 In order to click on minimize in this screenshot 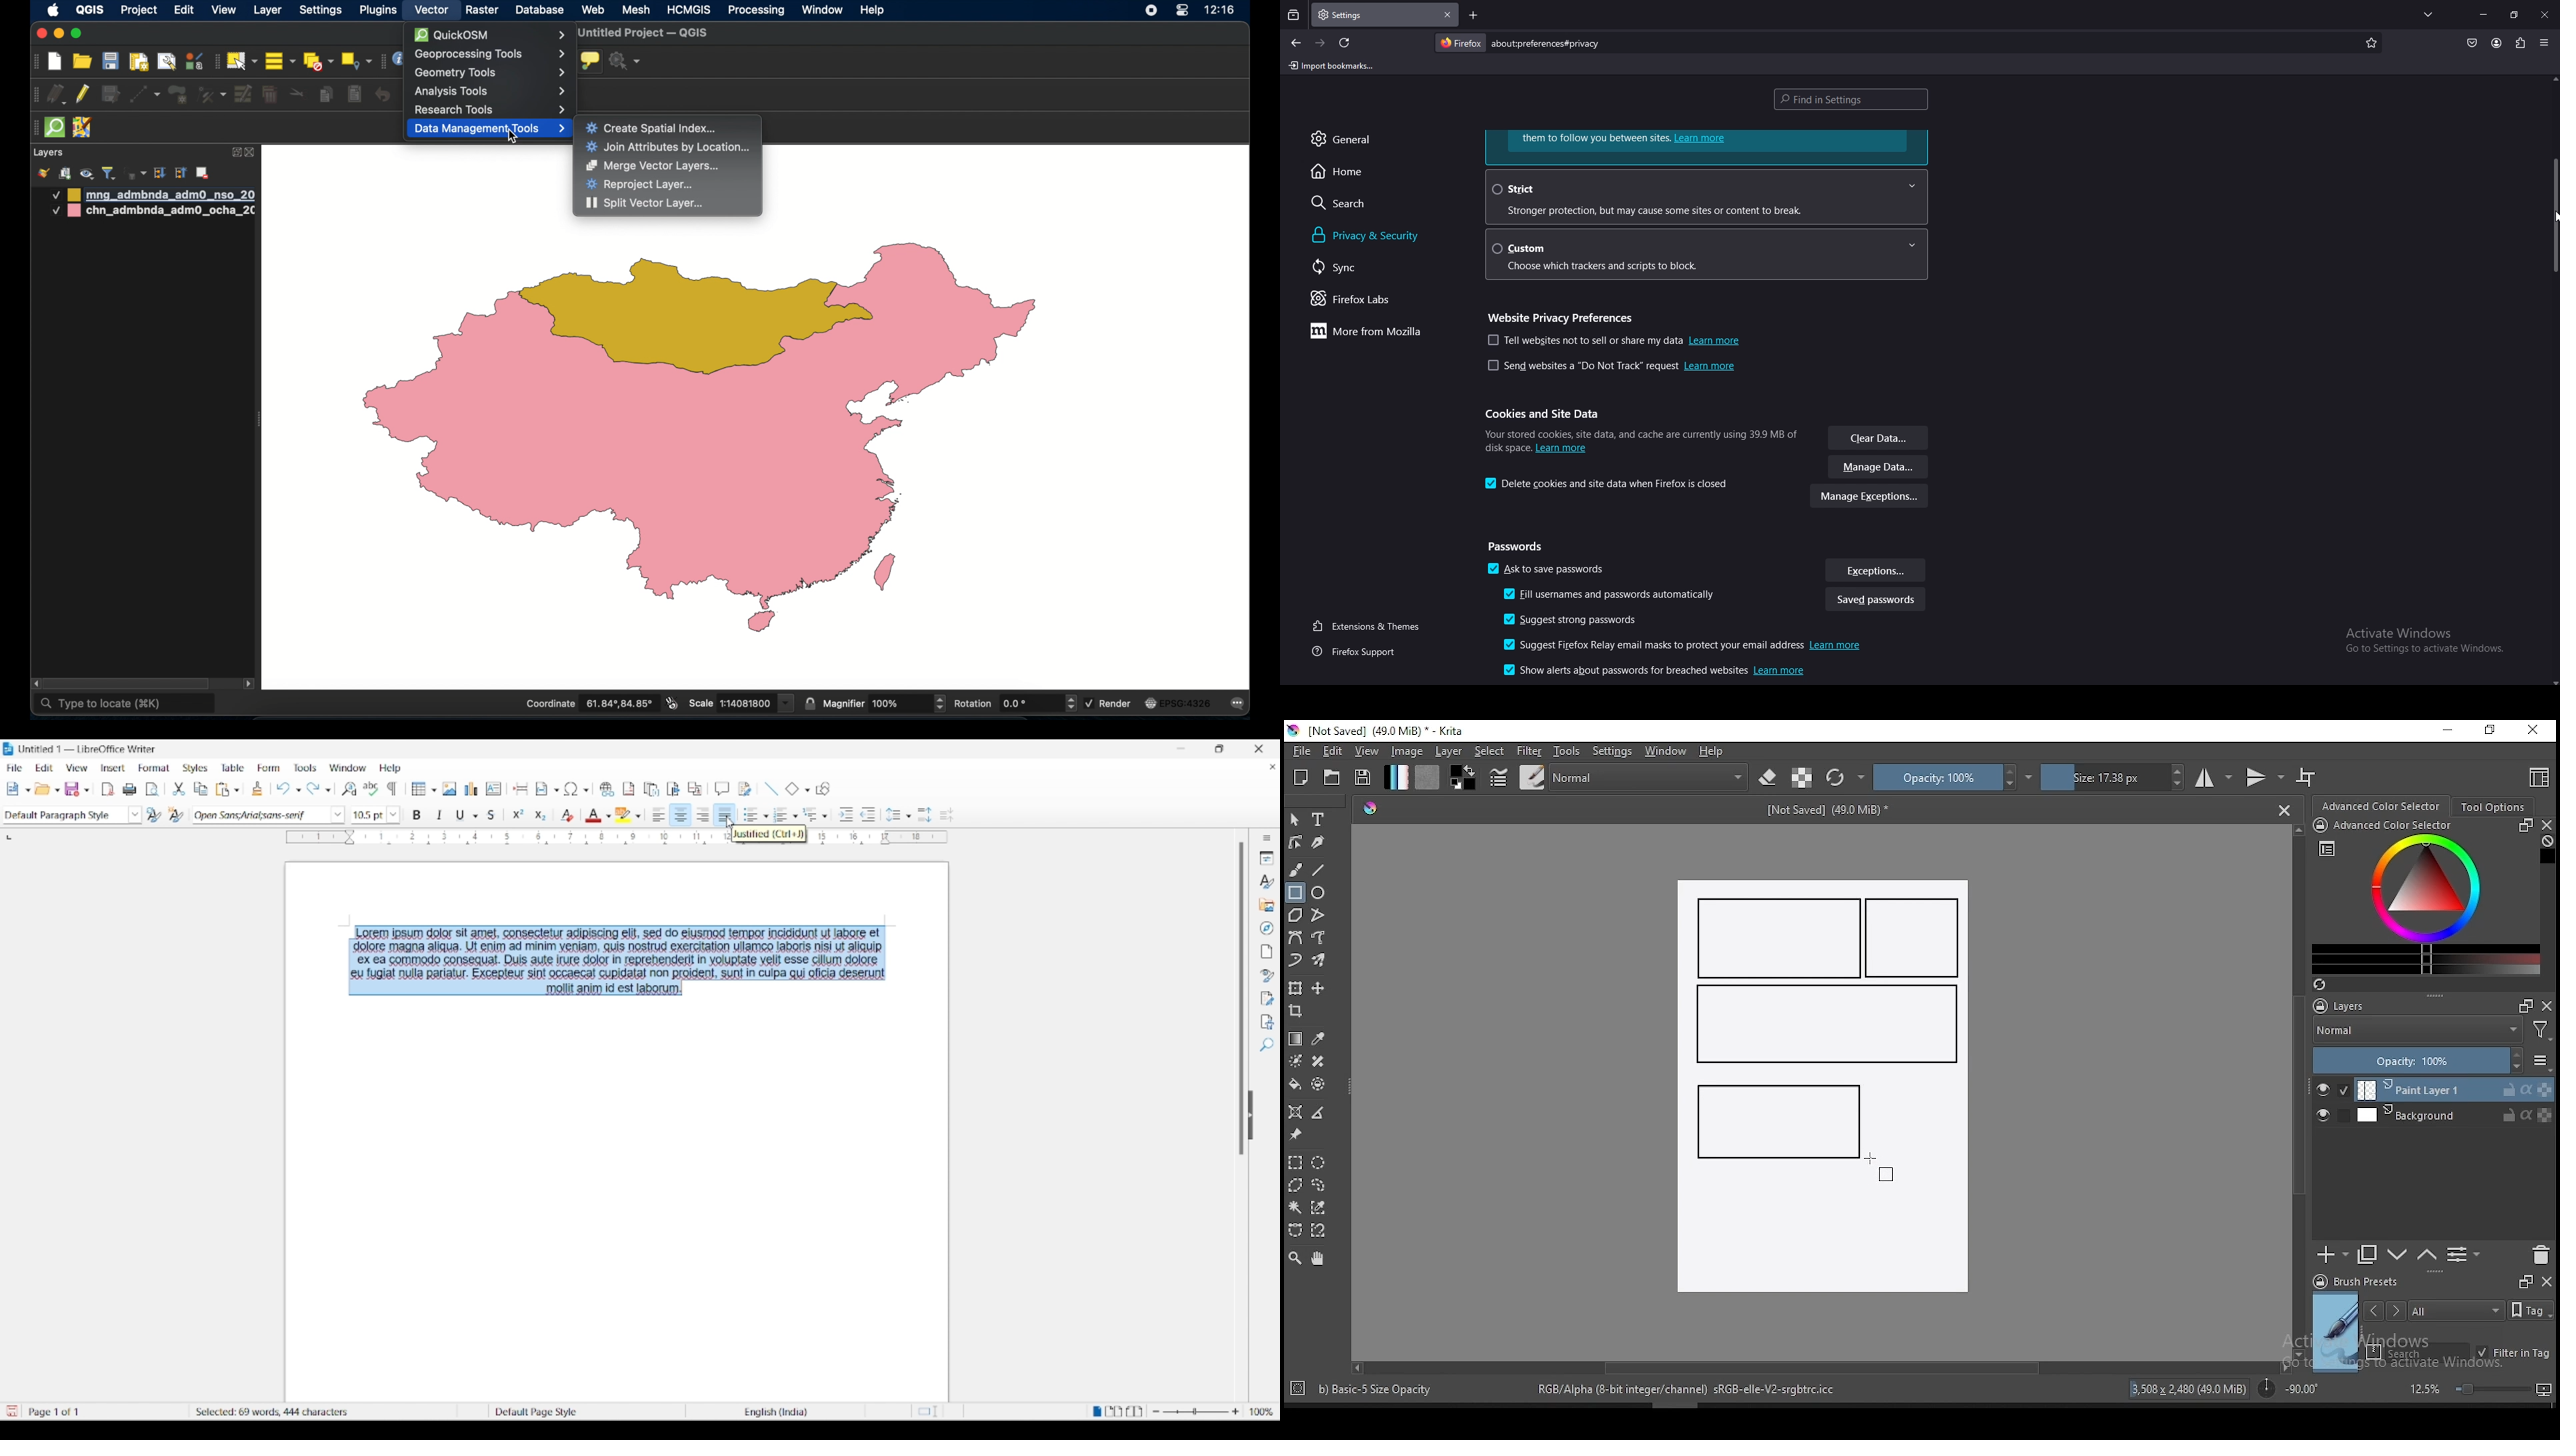, I will do `click(58, 35)`.